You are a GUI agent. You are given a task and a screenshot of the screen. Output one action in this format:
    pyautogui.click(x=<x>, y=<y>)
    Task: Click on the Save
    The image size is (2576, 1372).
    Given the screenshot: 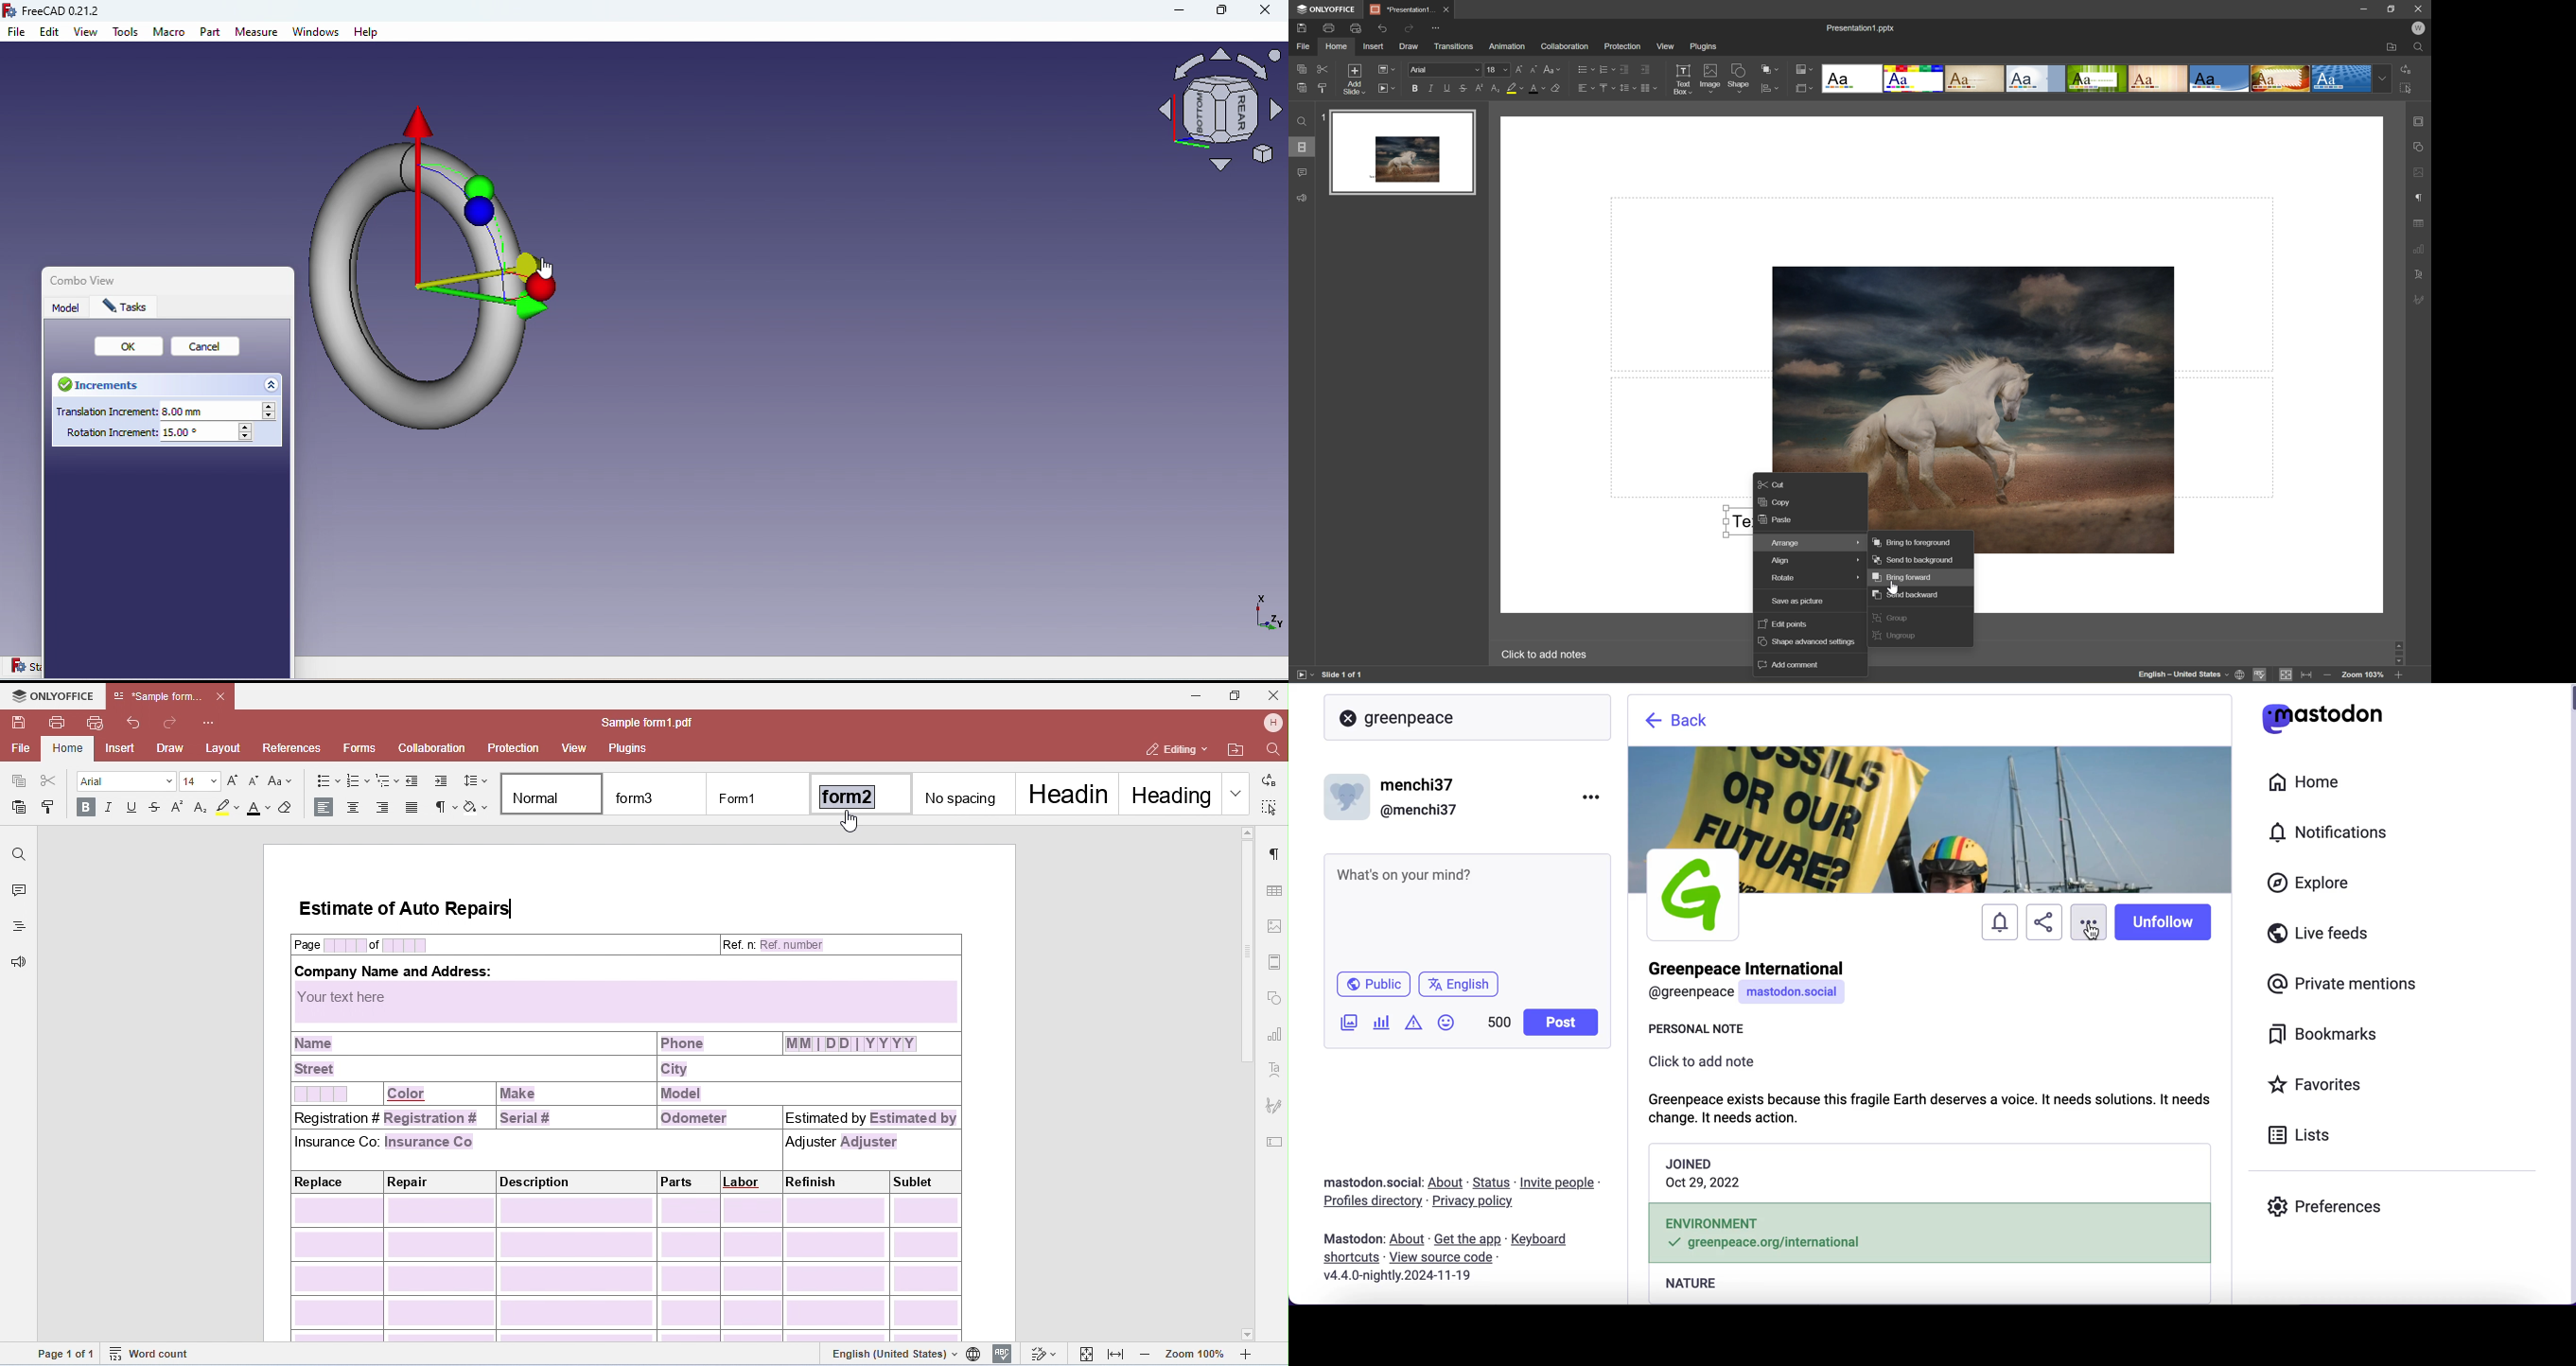 What is the action you would take?
    pyautogui.click(x=1443, y=9)
    